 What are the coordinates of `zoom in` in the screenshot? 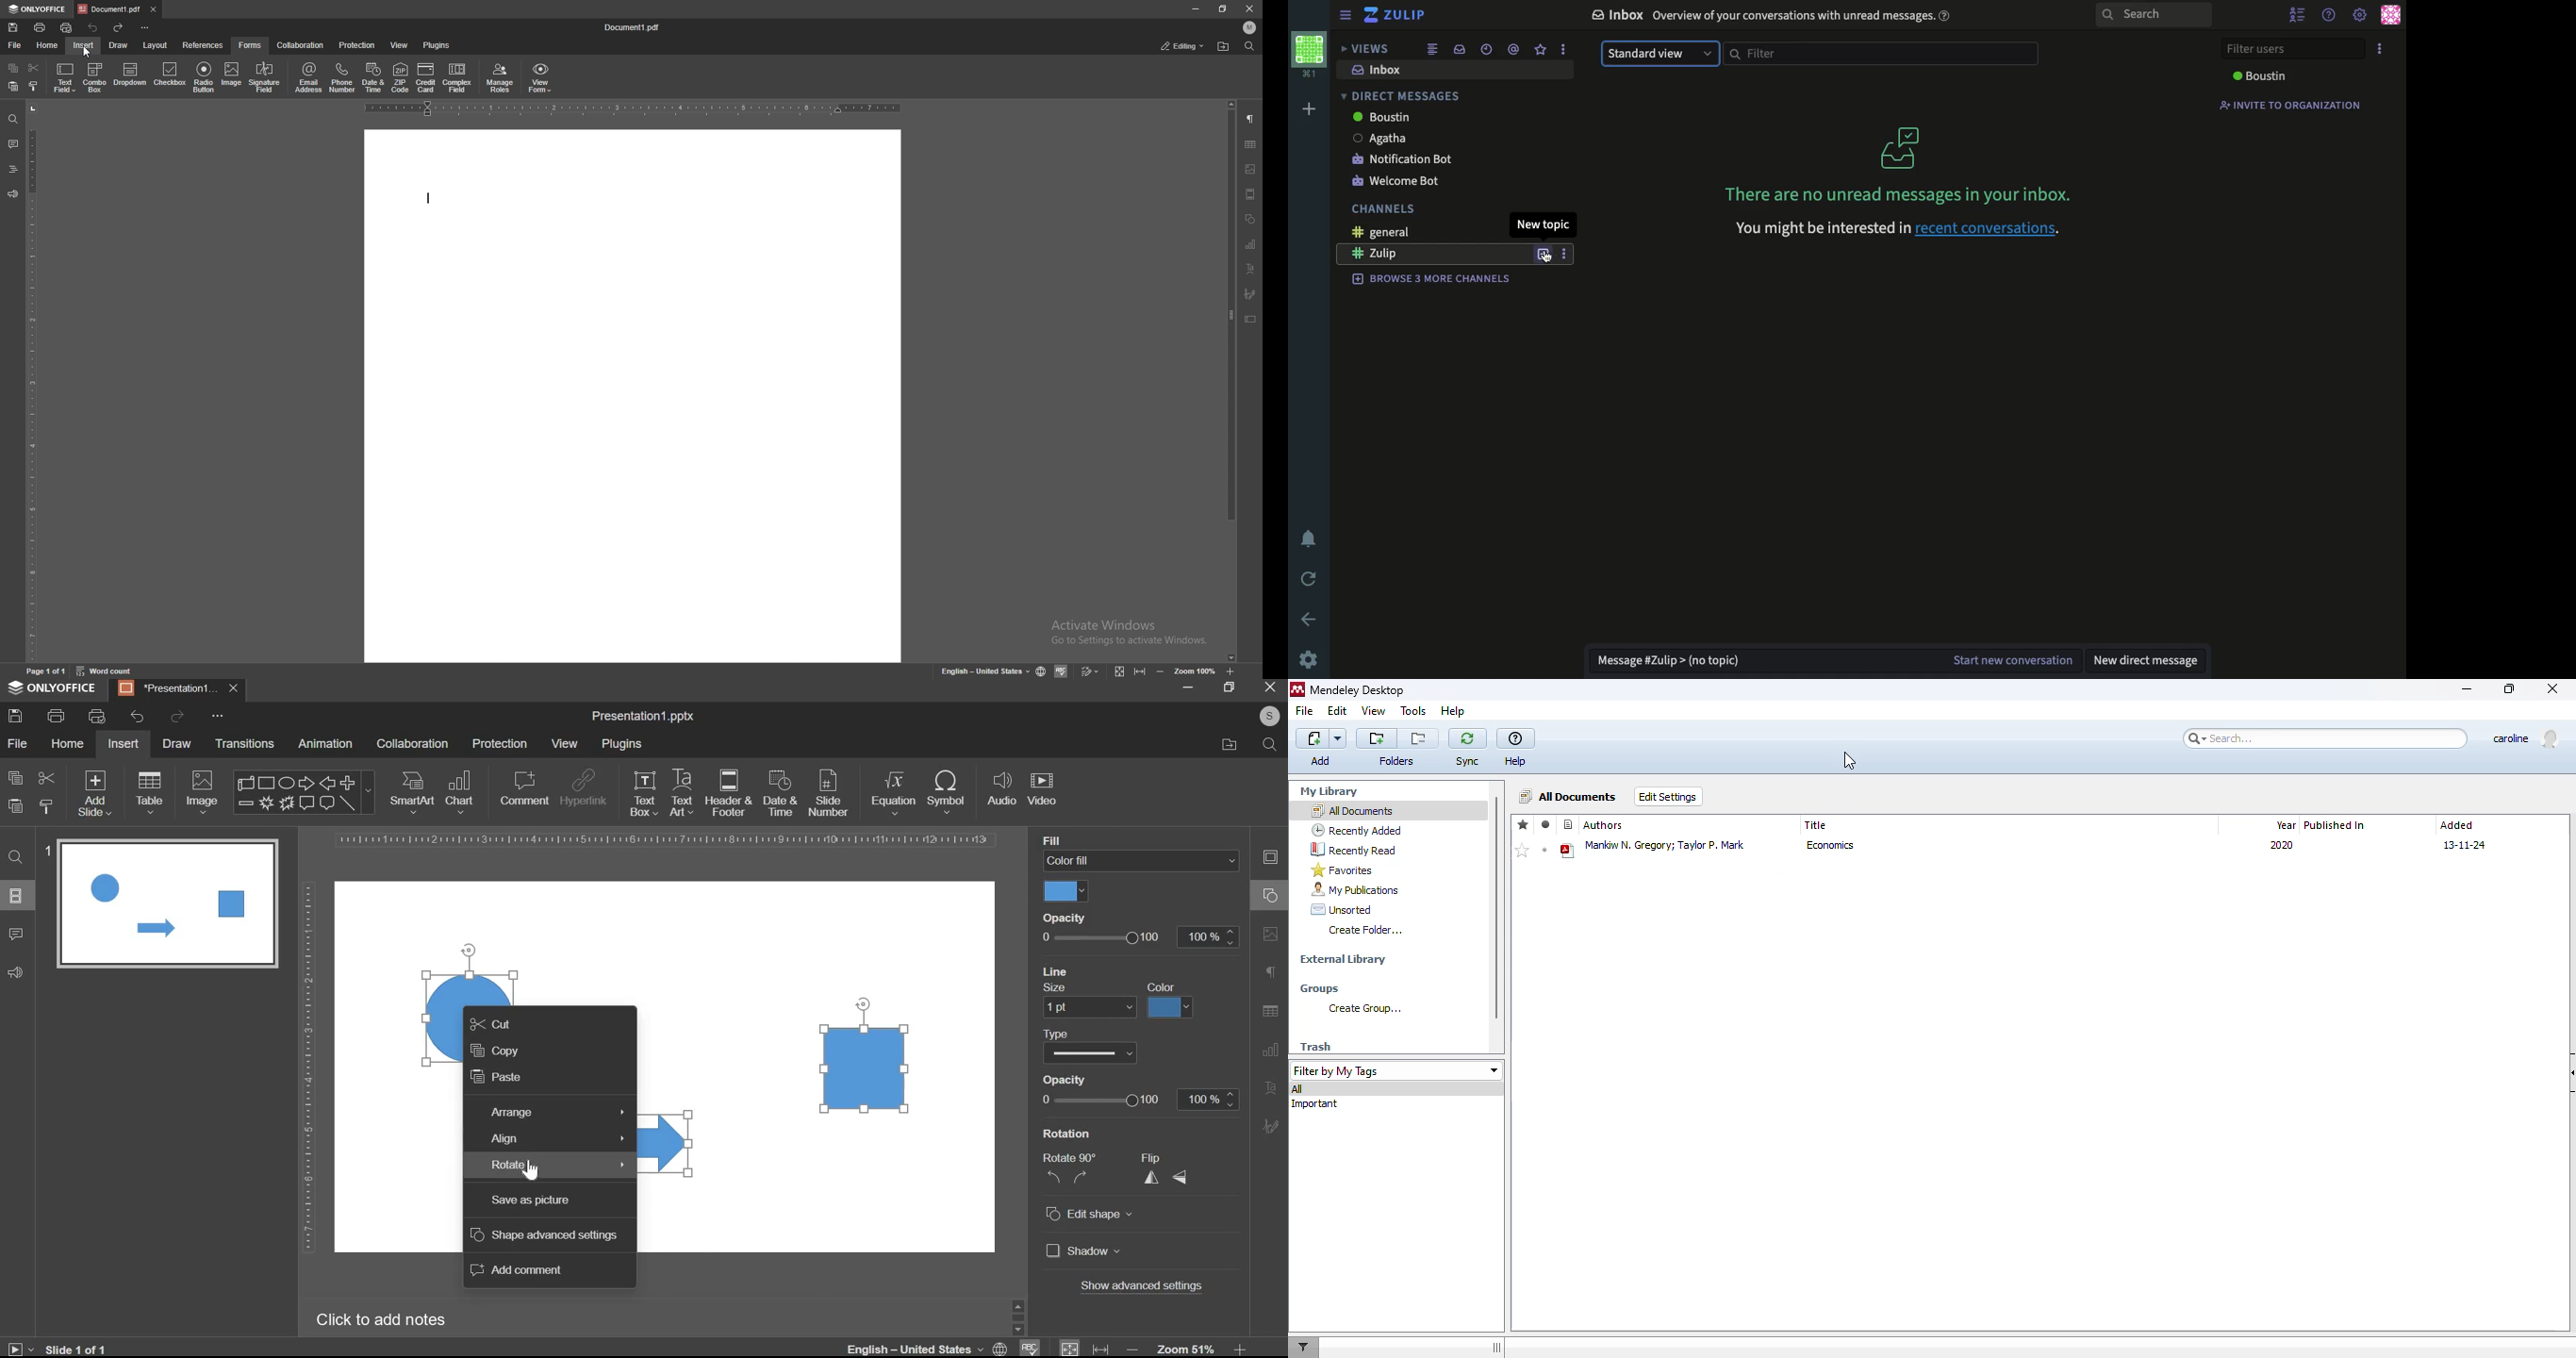 It's located at (1232, 670).